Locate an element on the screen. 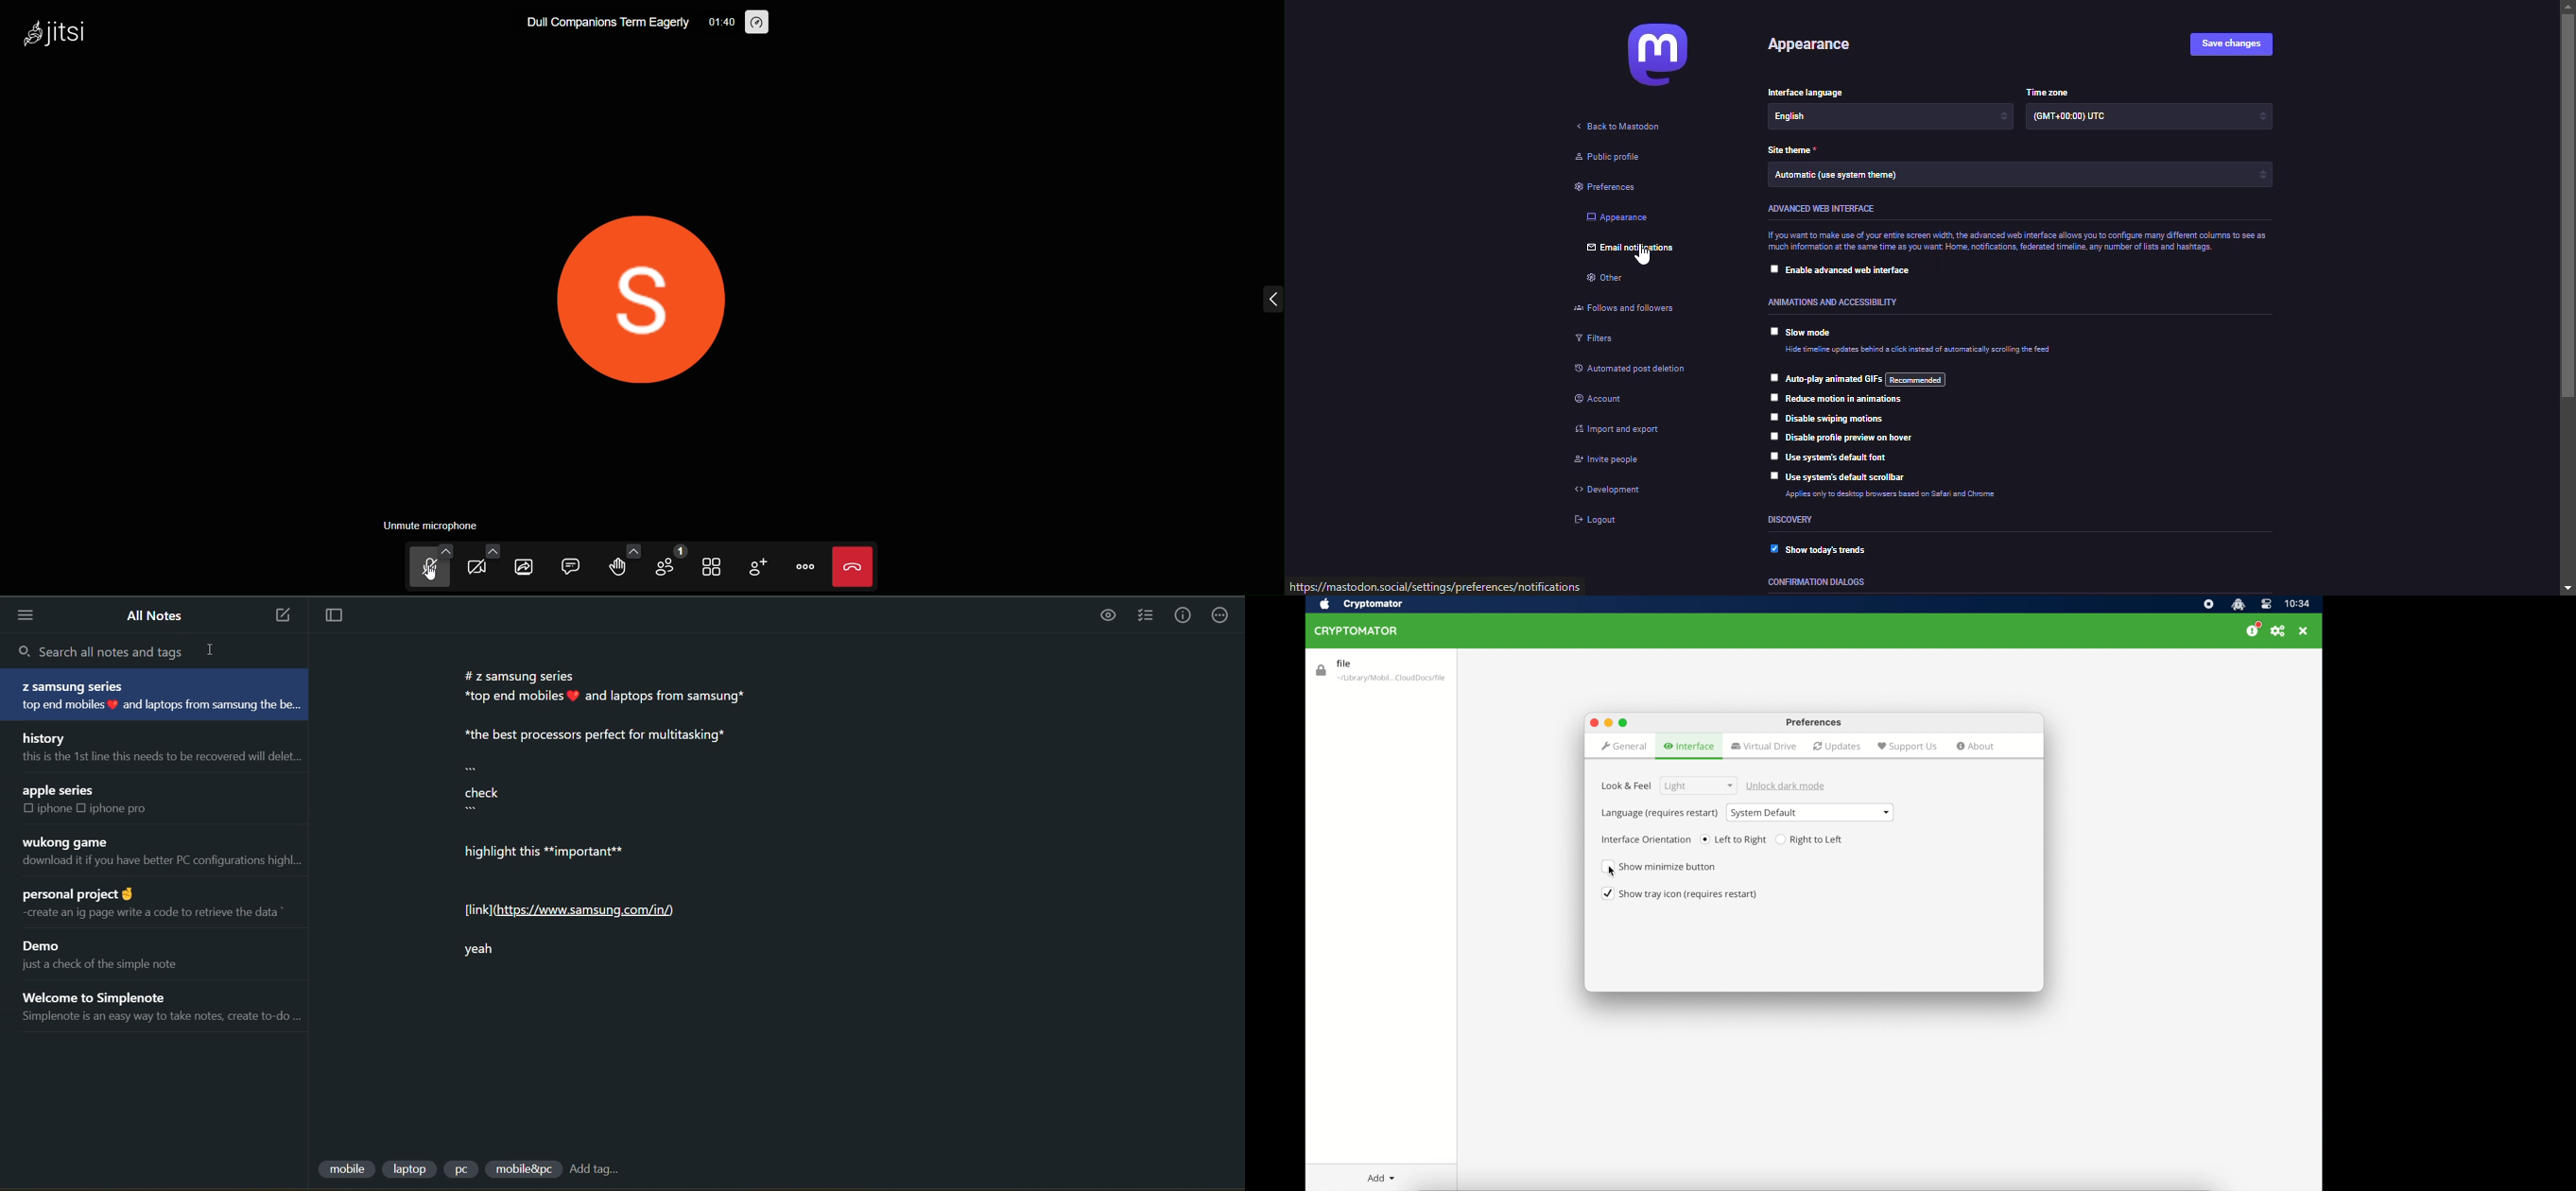 The image size is (2576, 1204). checkbox is located at coordinates (26, 808).